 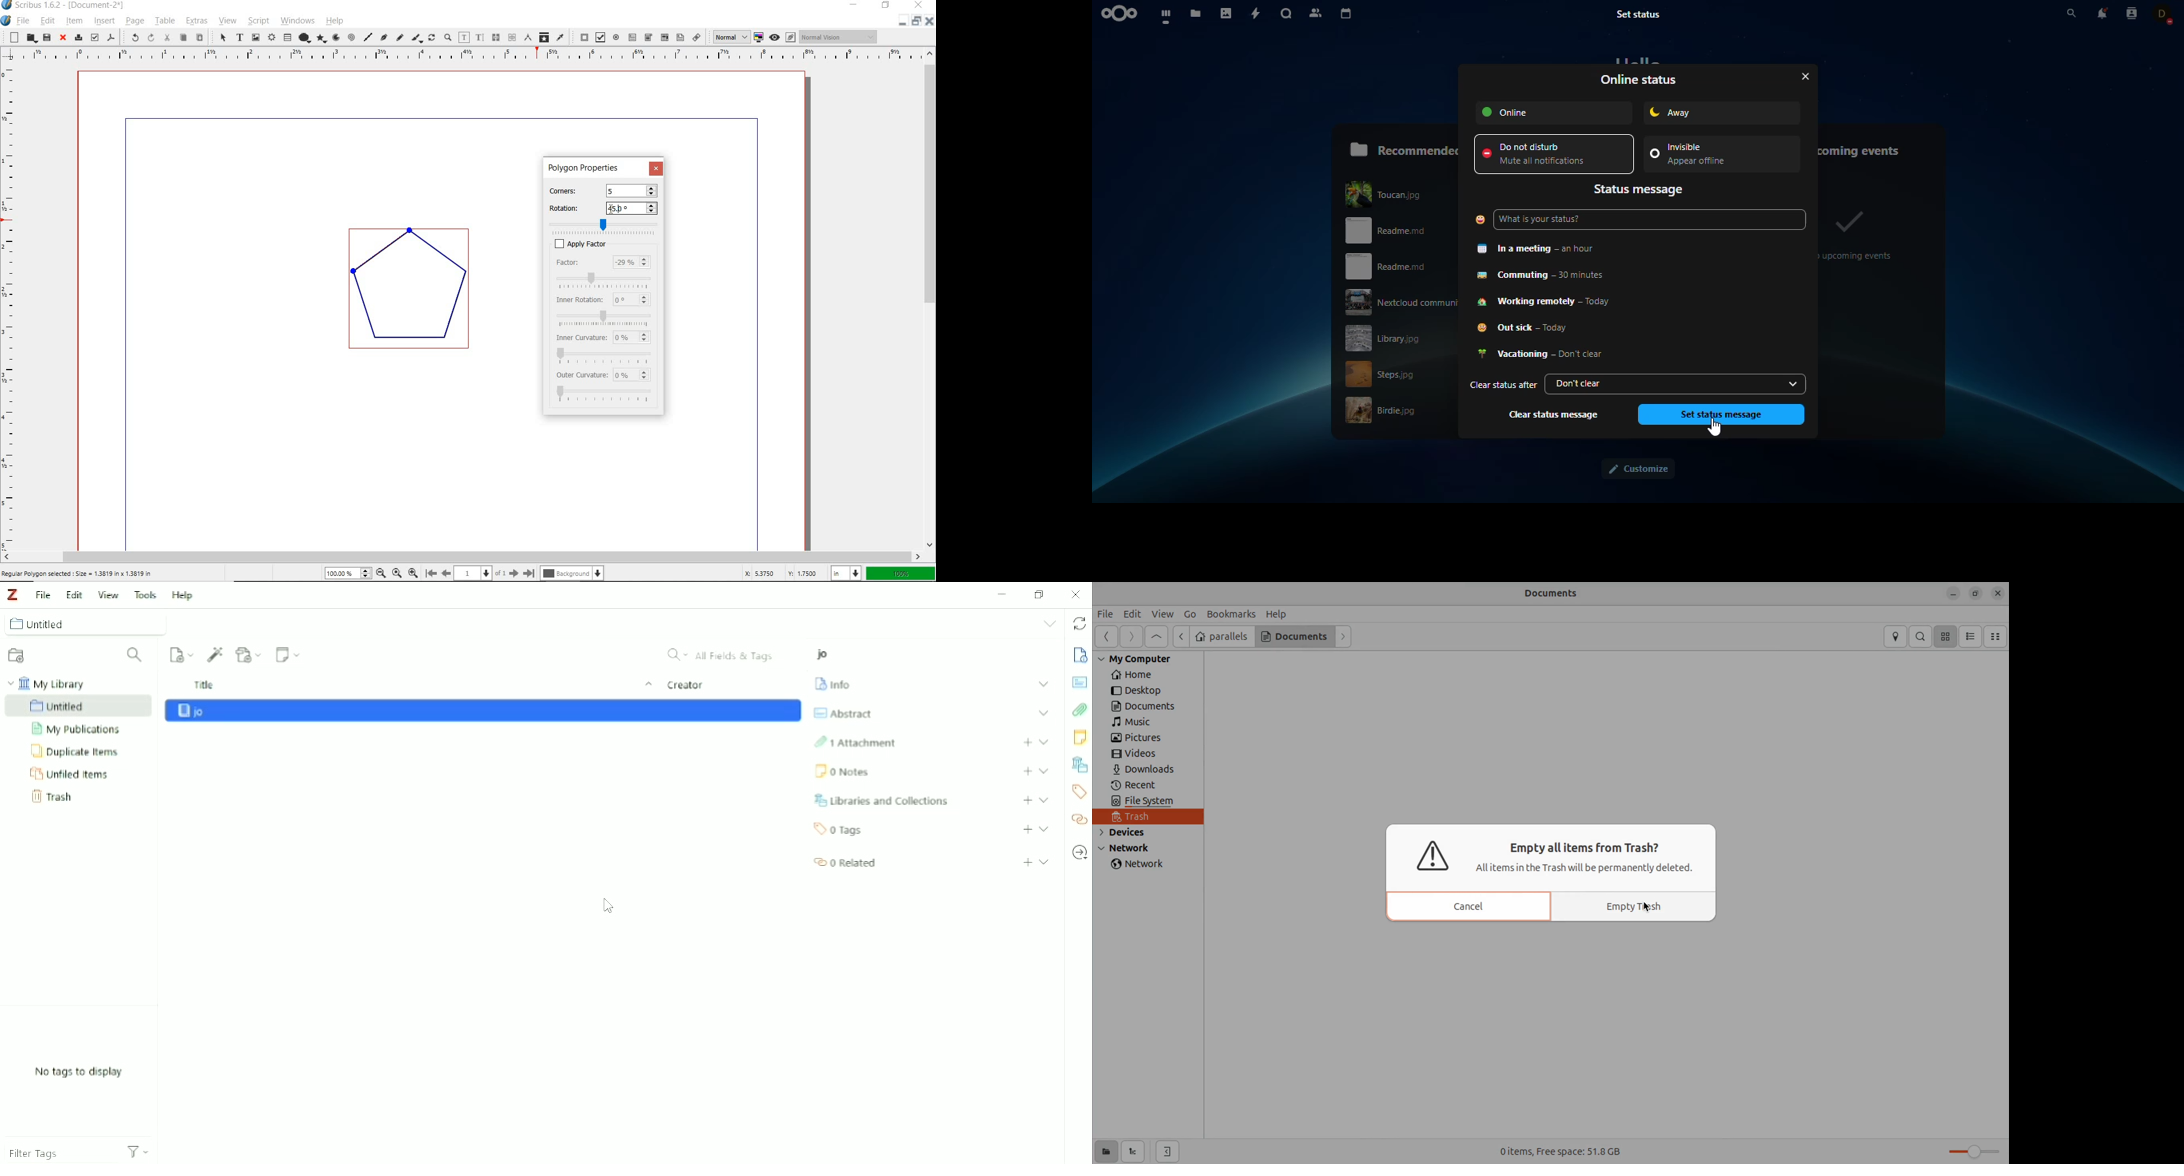 I want to click on away, so click(x=1700, y=112).